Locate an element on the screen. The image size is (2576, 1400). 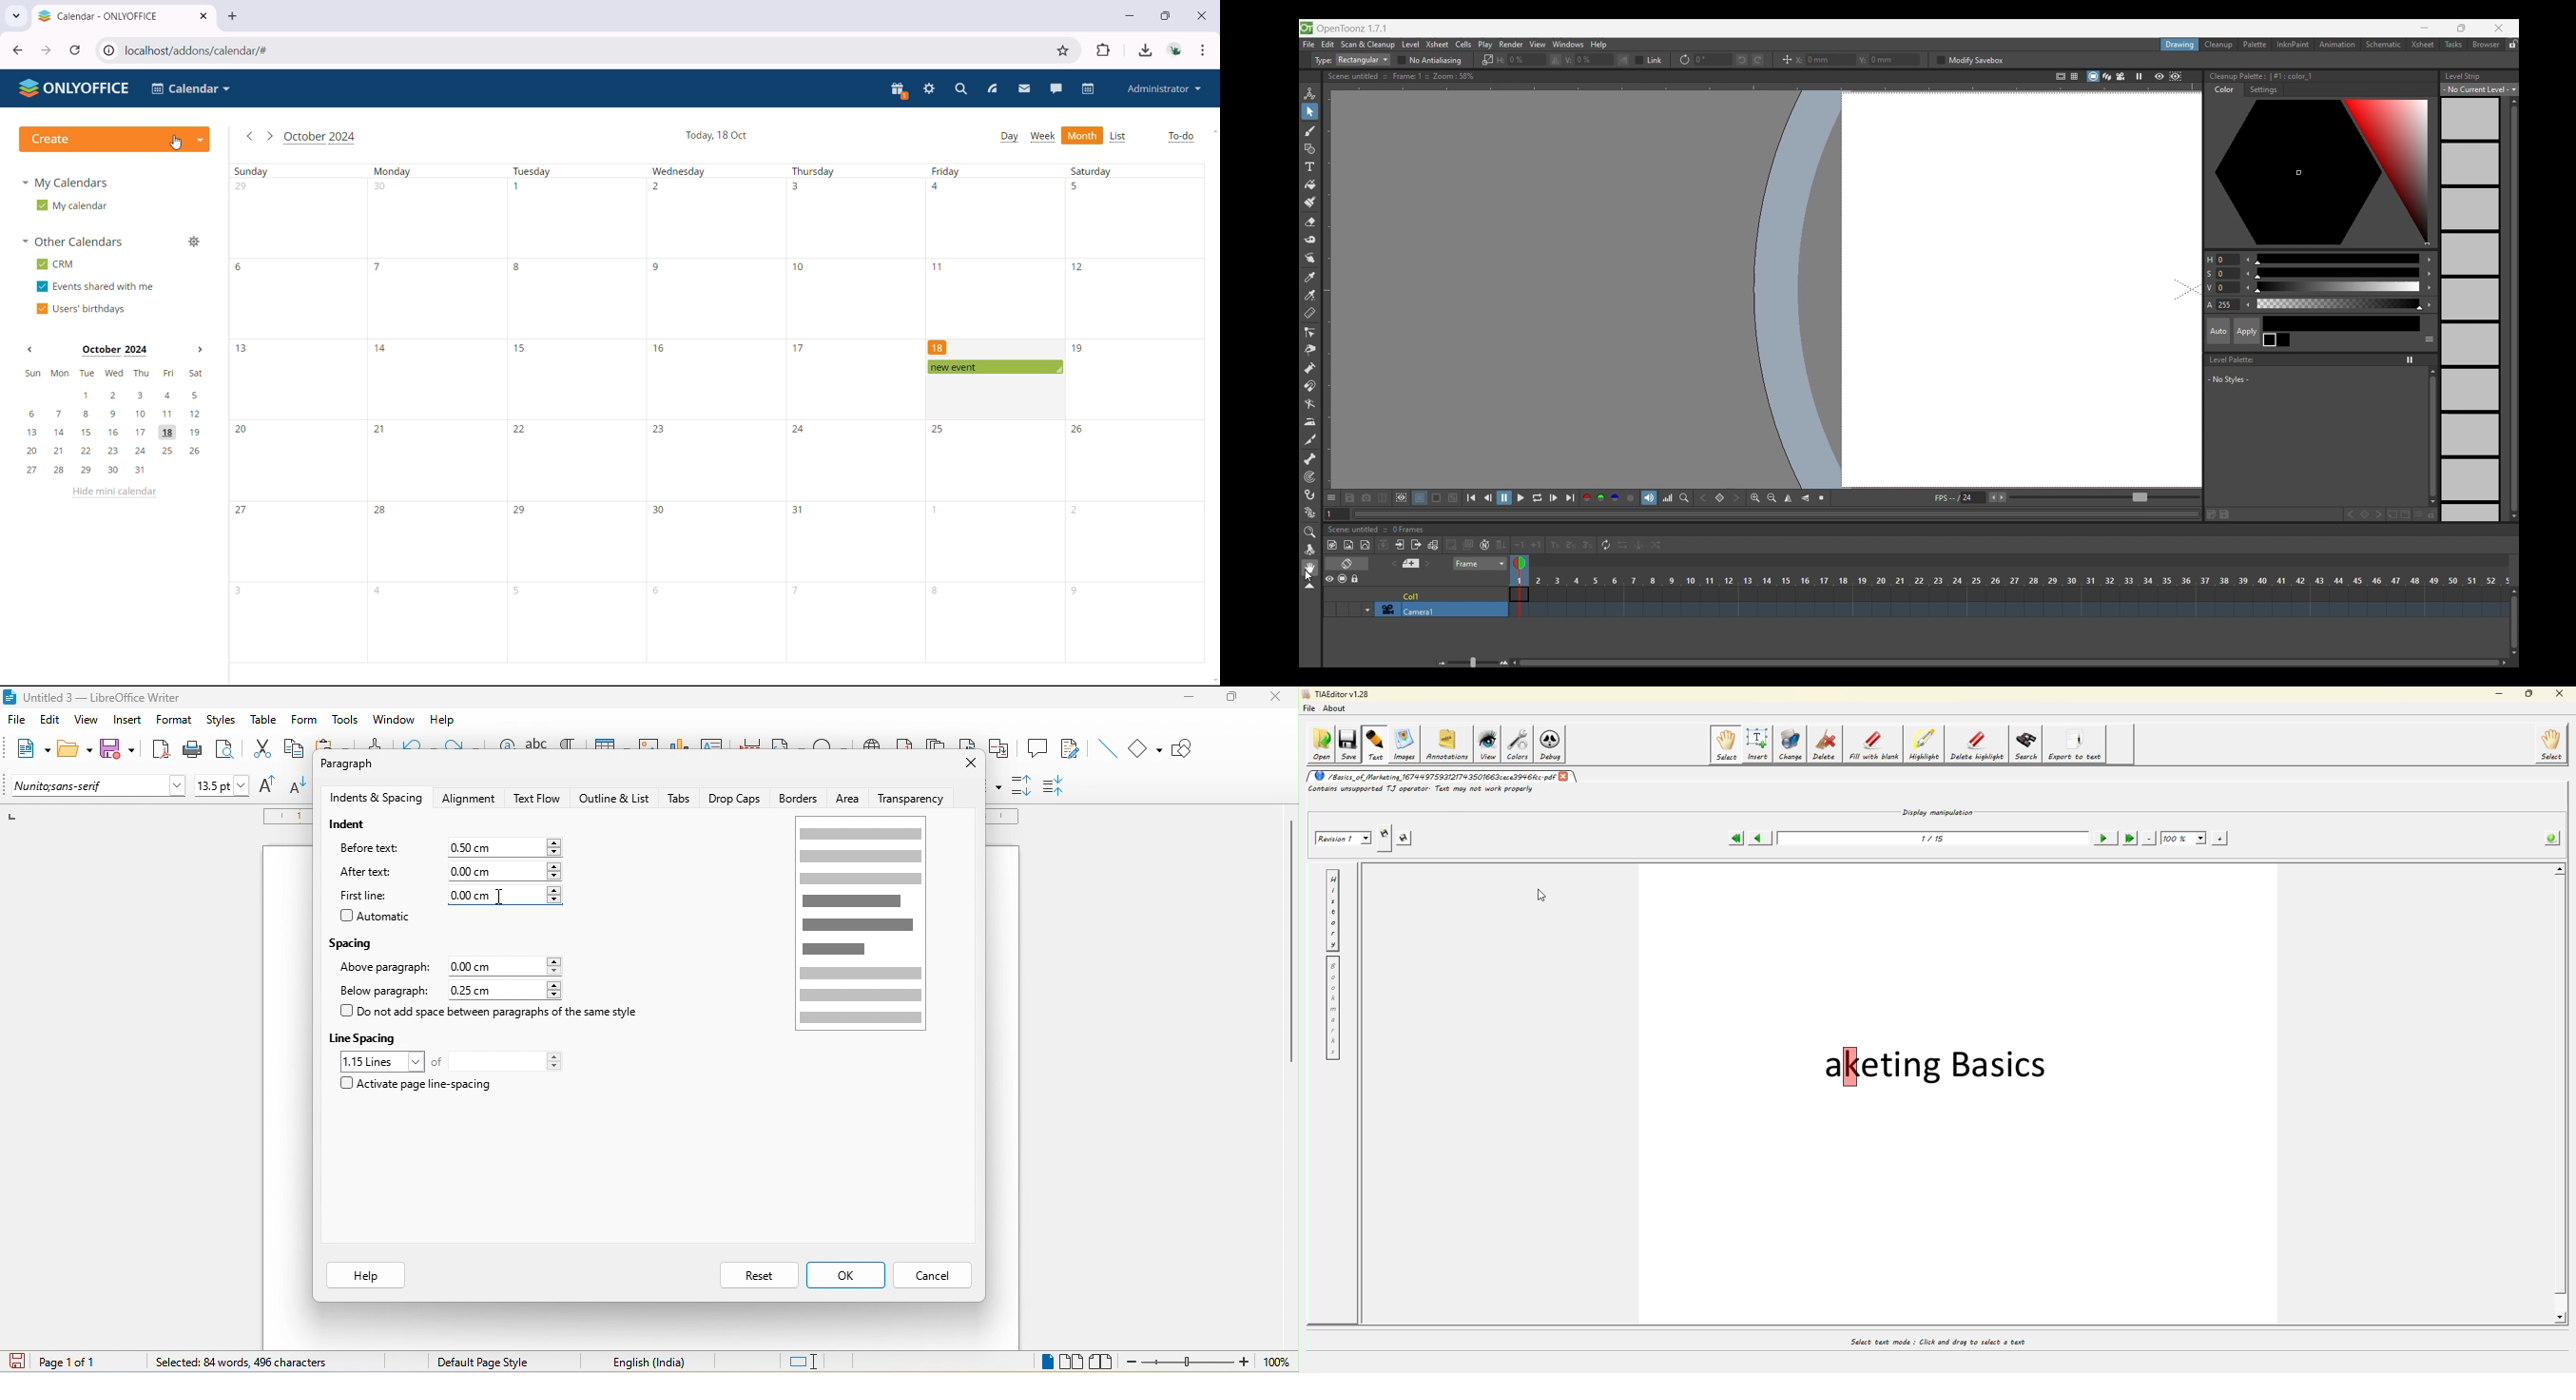
zoom is located at coordinates (1189, 1363).